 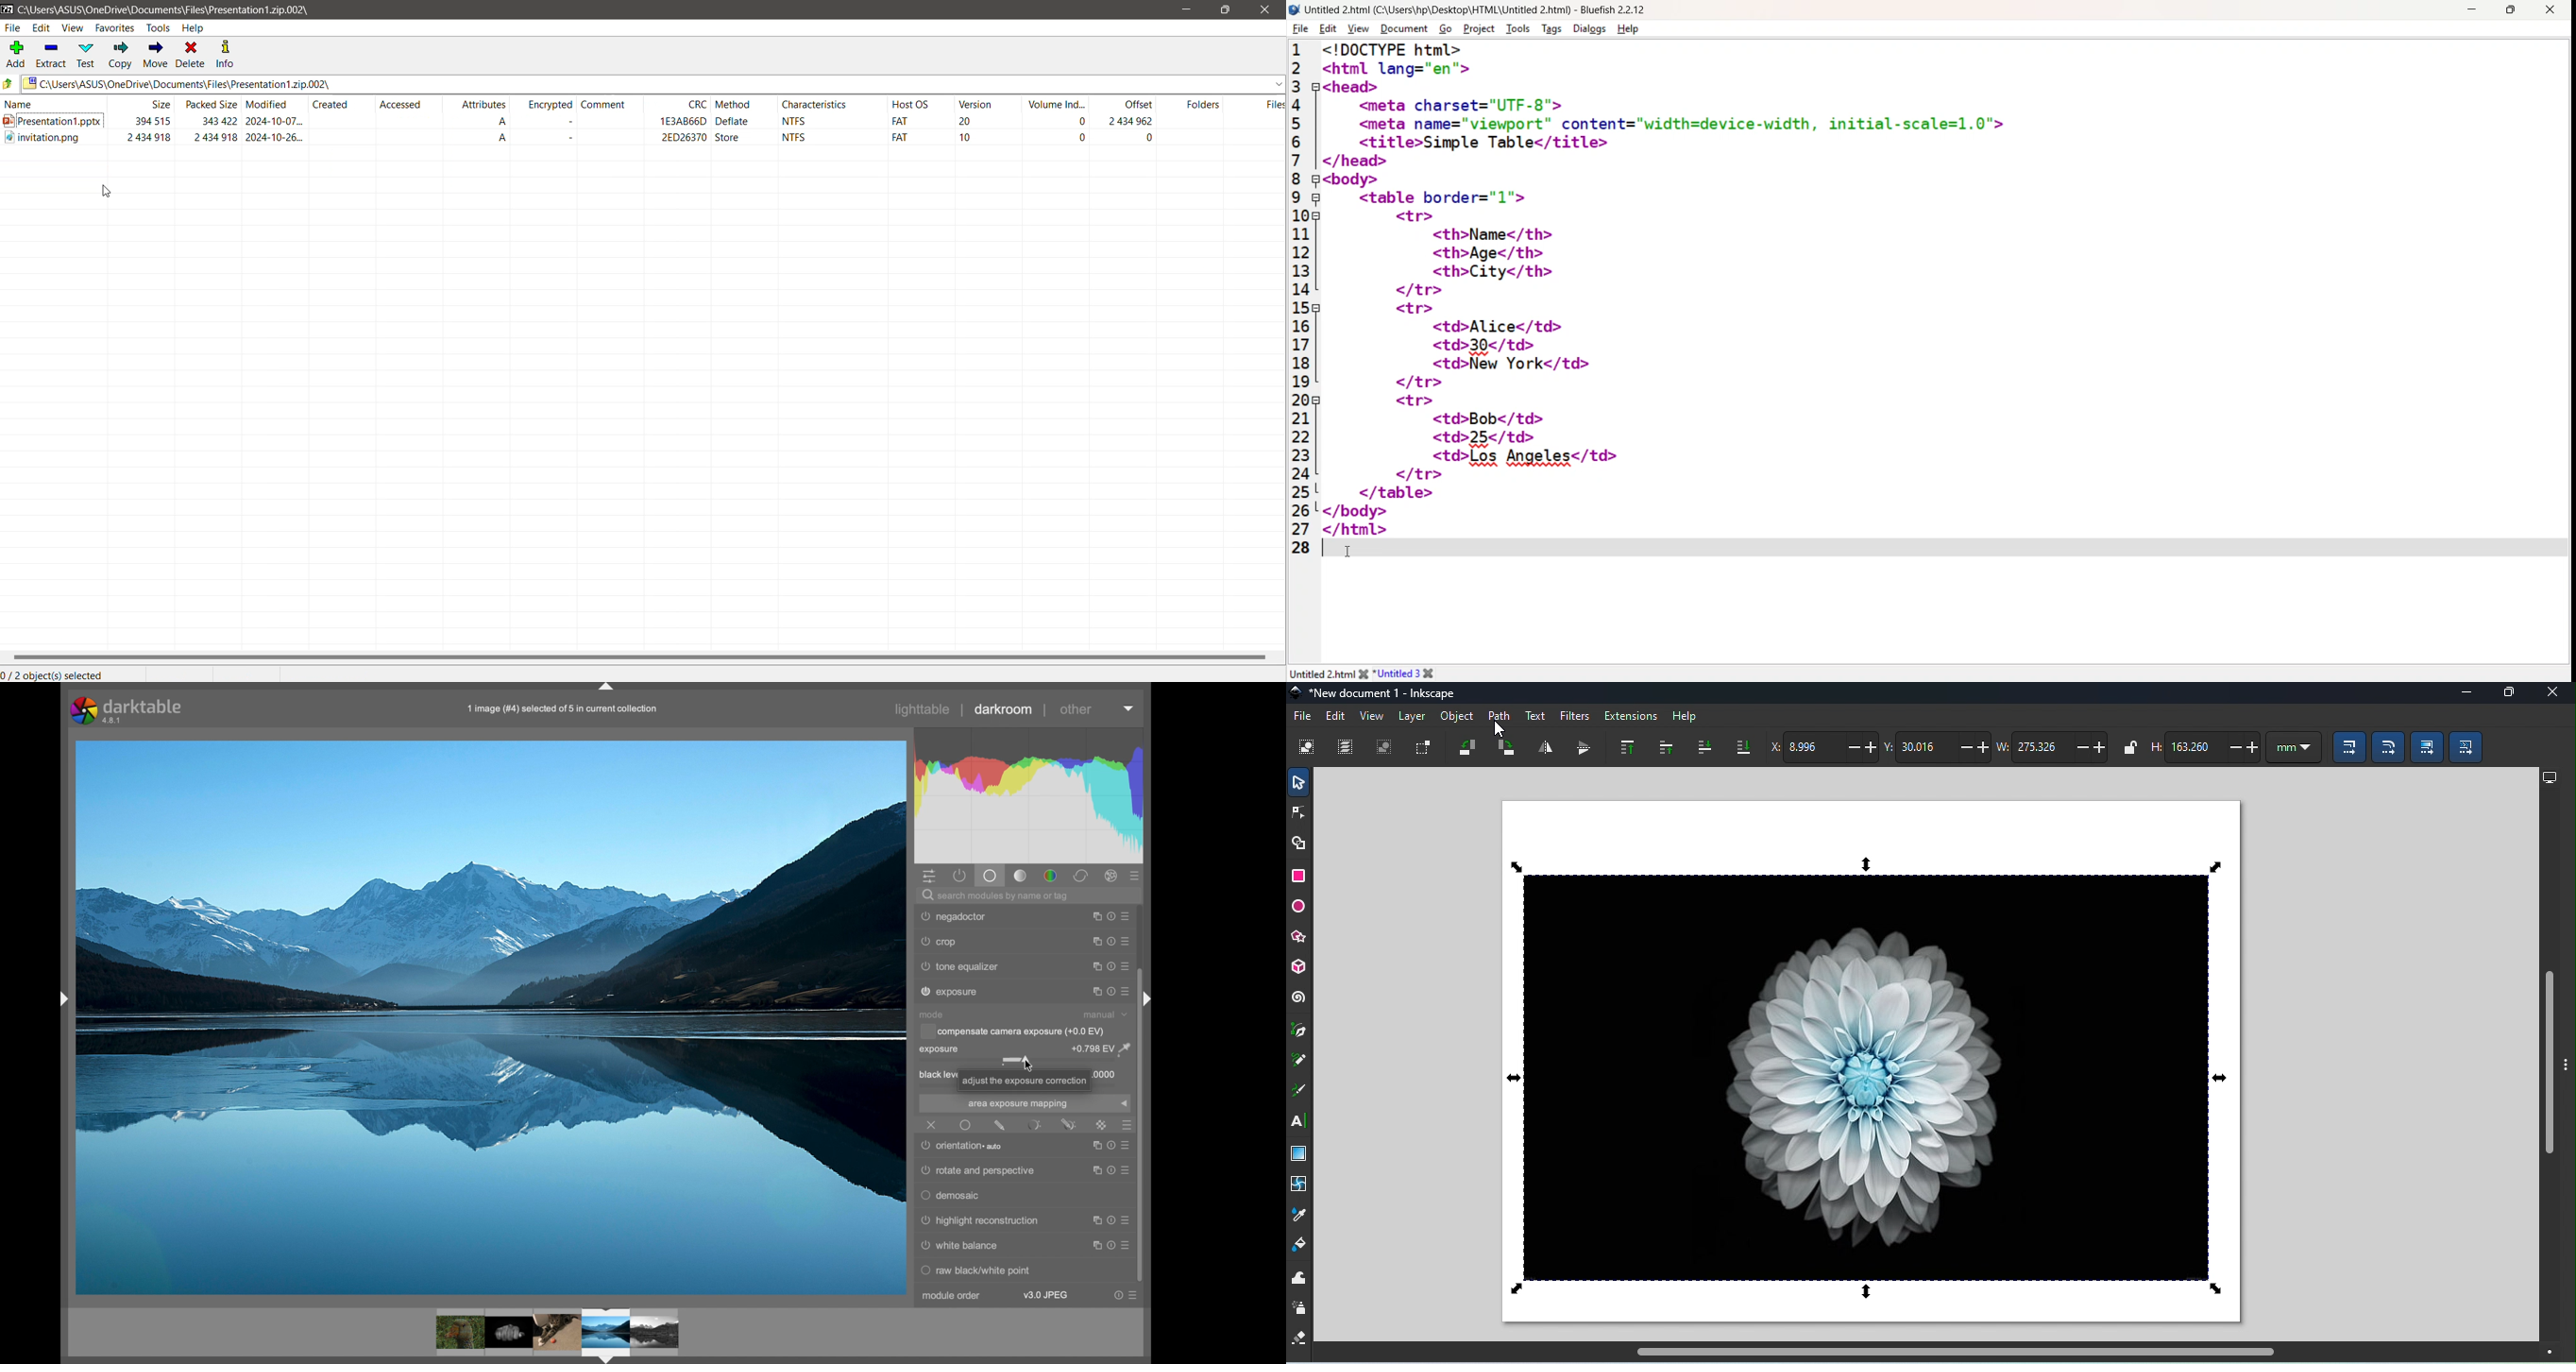 I want to click on 343 422, so click(x=215, y=123).